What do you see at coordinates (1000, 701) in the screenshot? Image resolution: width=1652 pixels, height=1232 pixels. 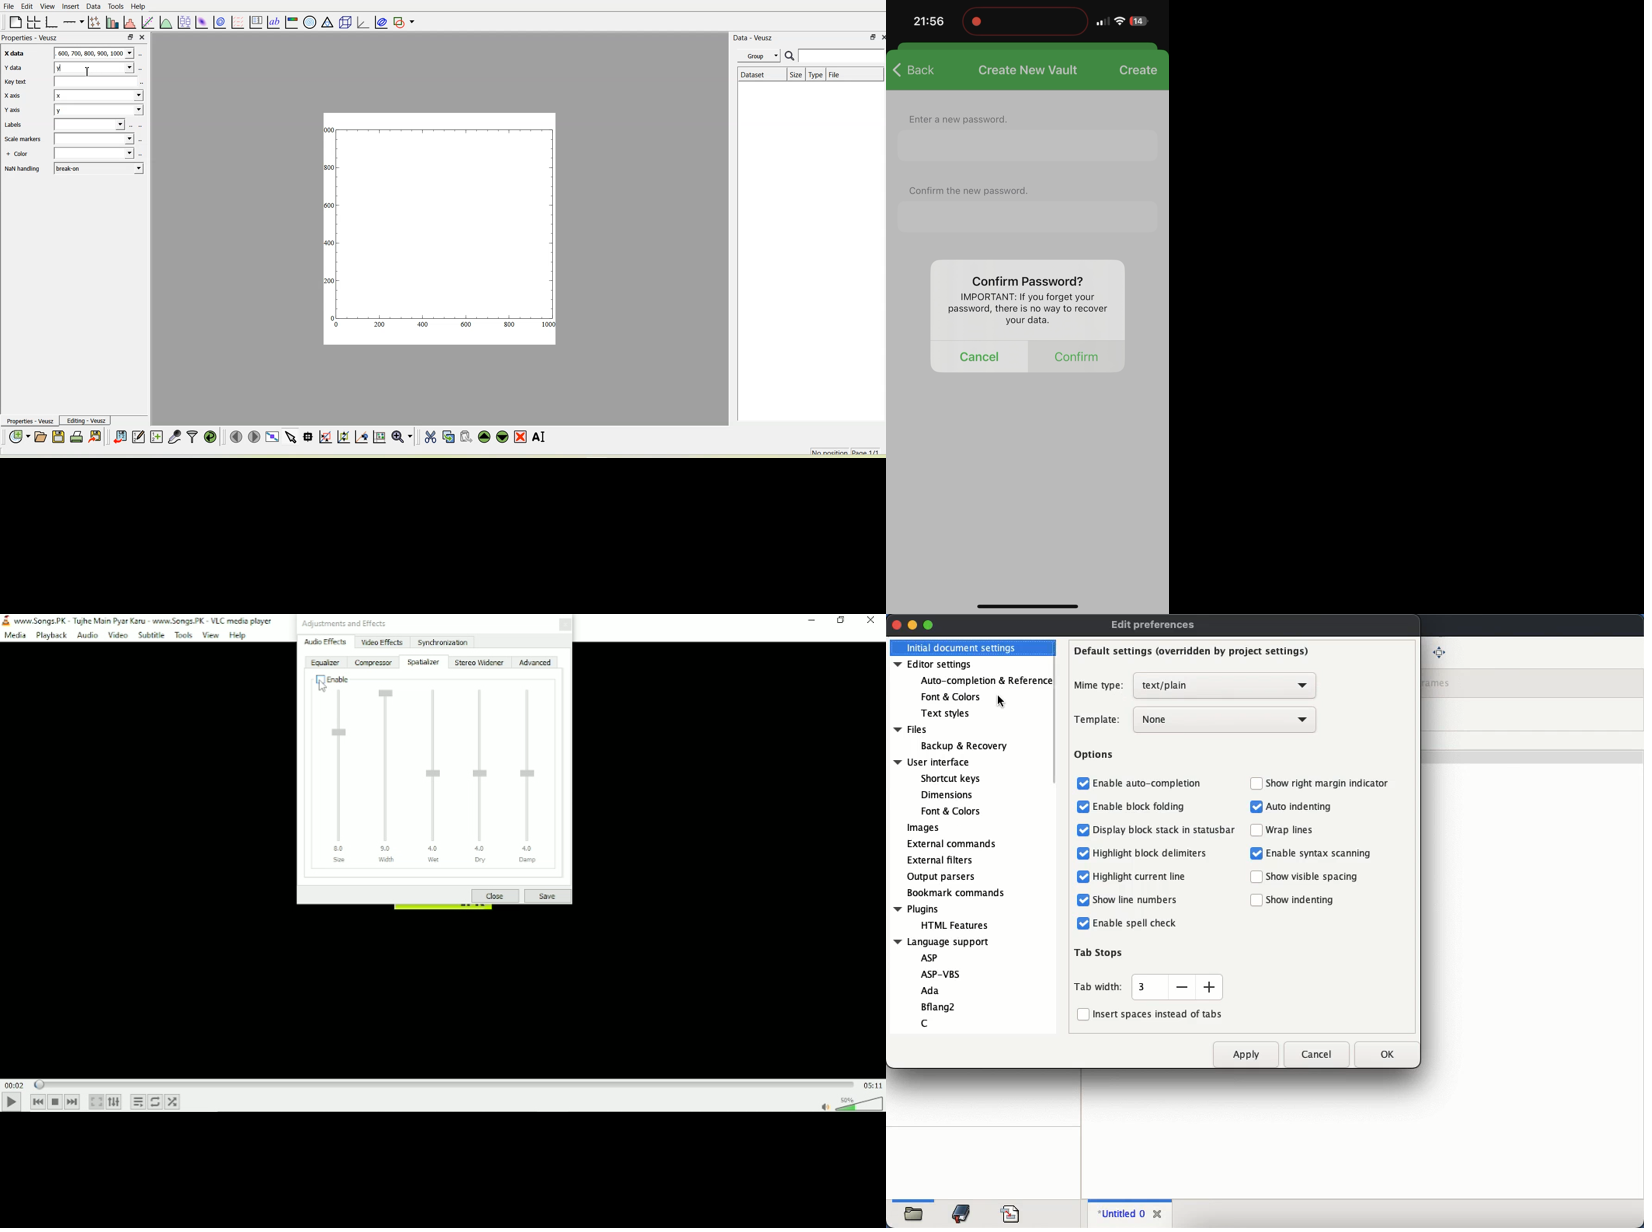 I see `Cursor` at bounding box center [1000, 701].